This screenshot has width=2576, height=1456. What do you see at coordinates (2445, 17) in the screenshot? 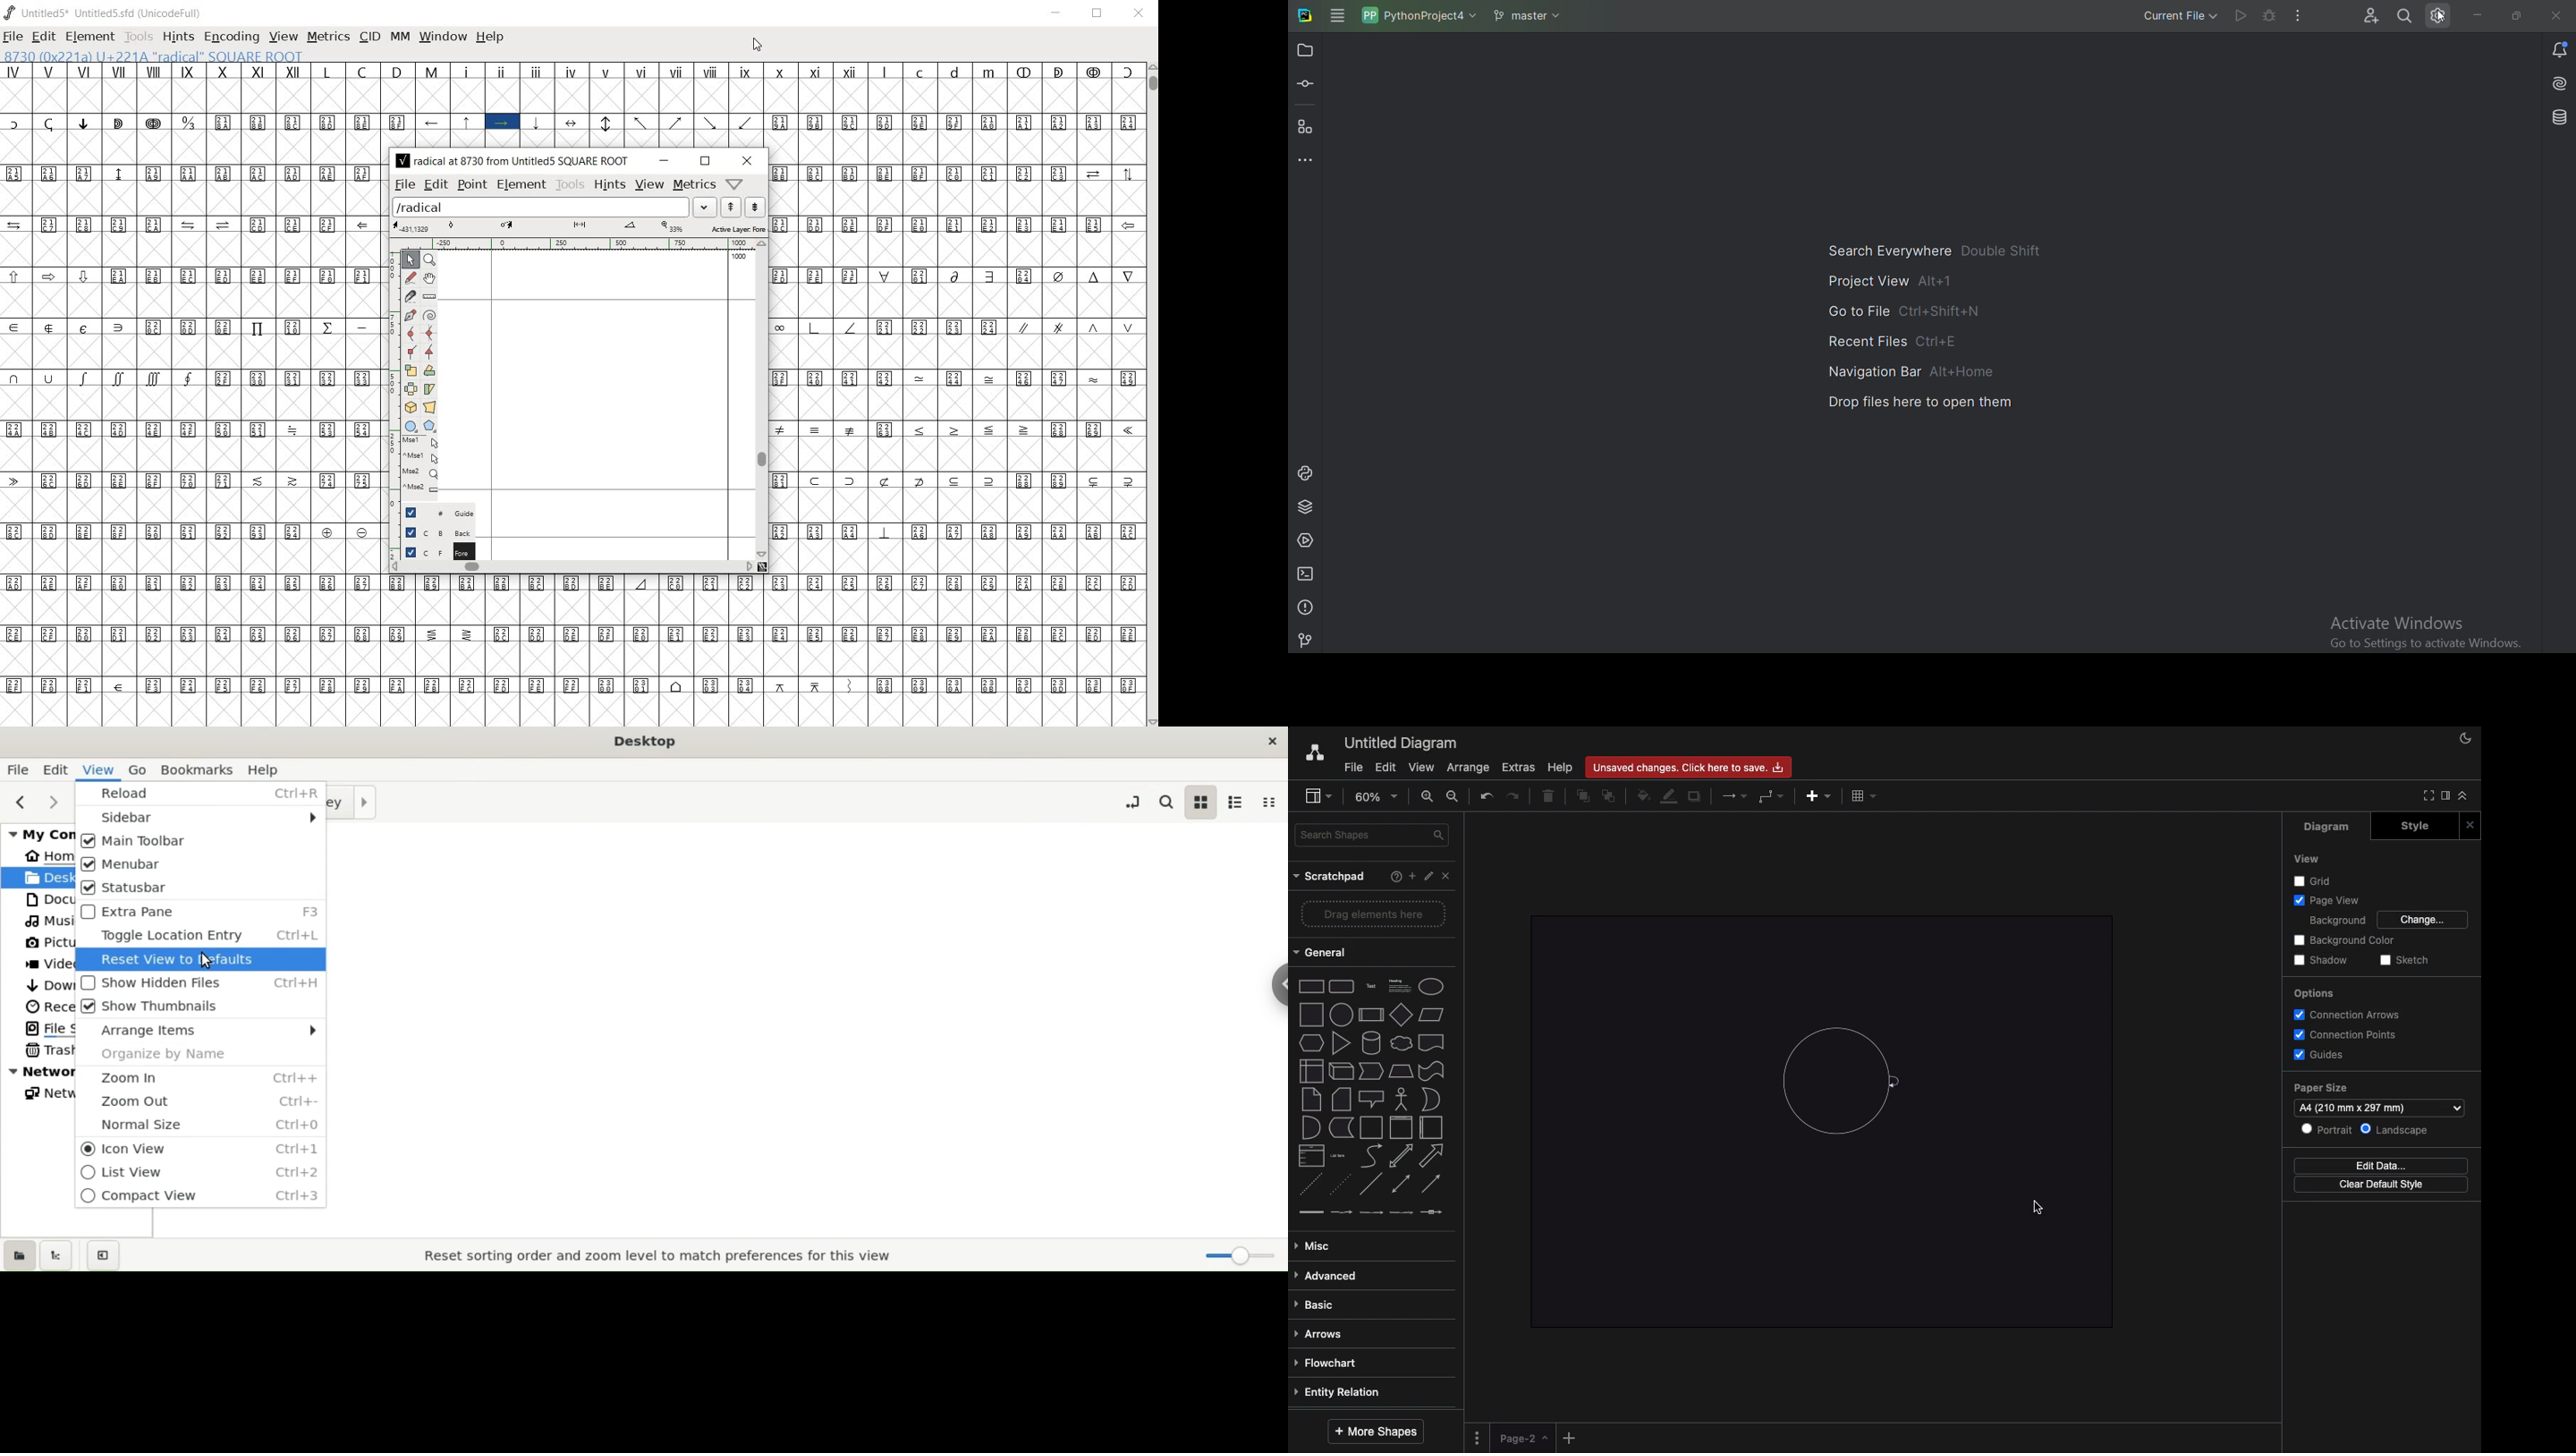
I see `Cursor` at bounding box center [2445, 17].